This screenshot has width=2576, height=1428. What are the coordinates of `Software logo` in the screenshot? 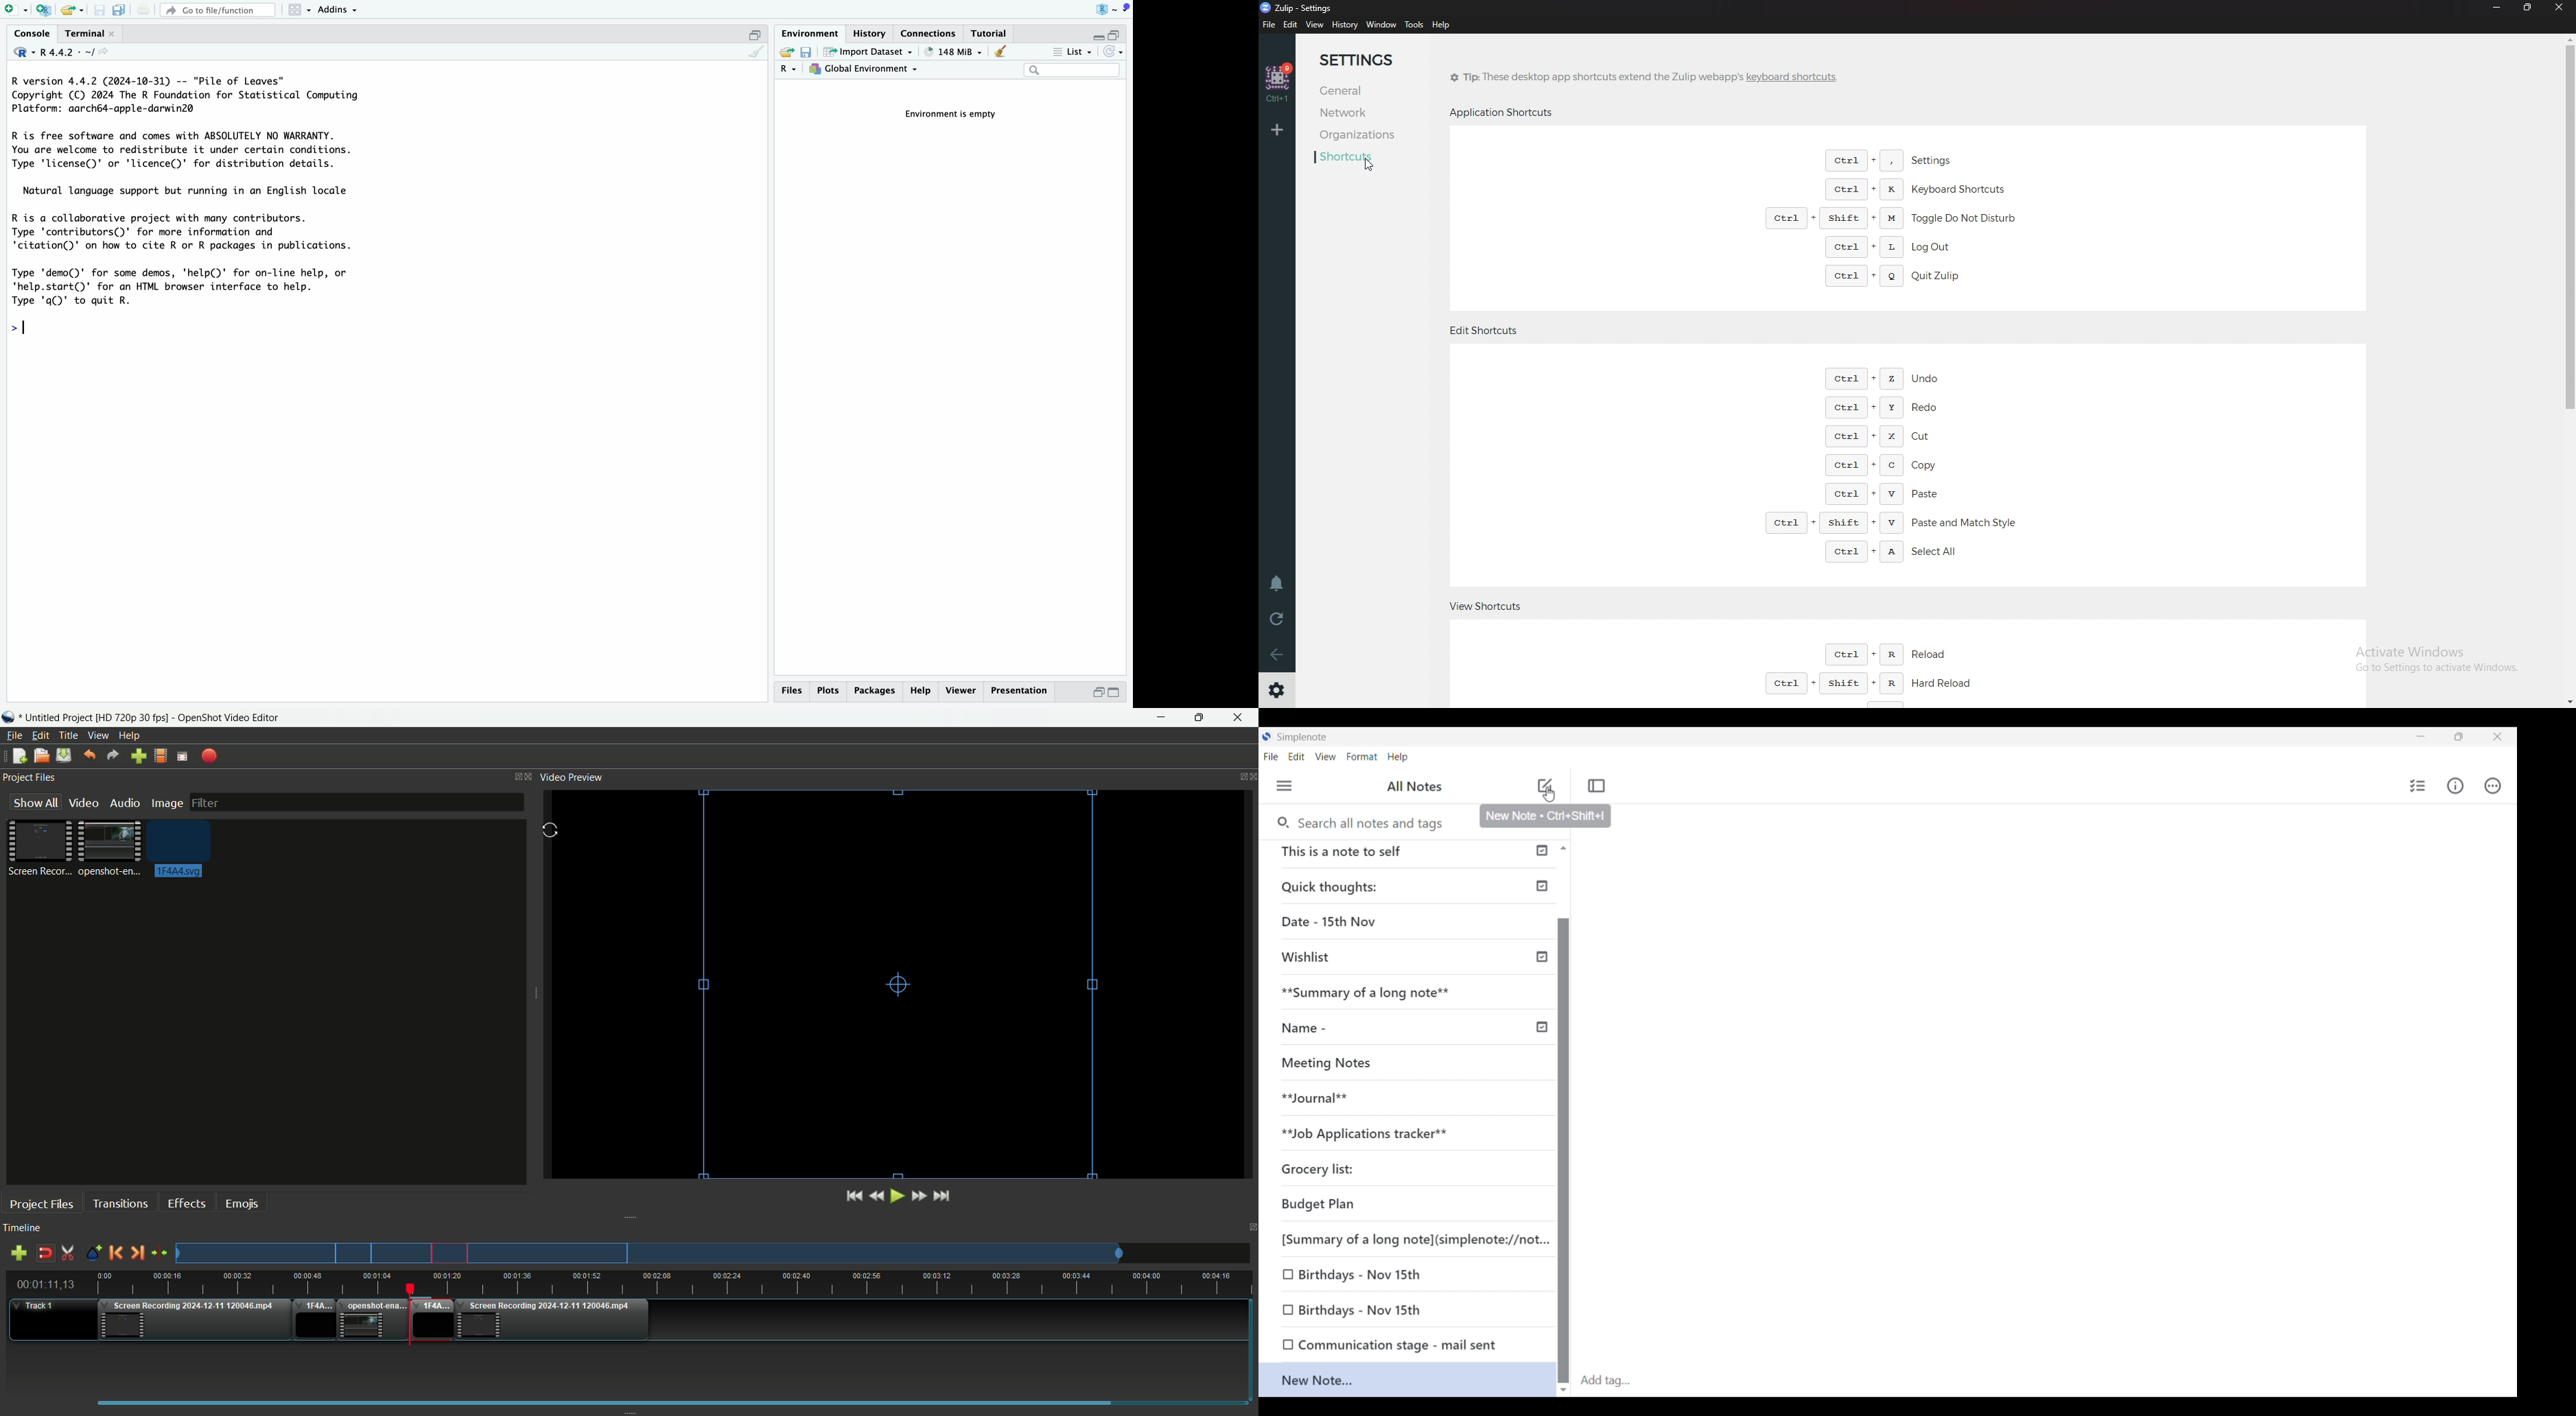 It's located at (1266, 736).